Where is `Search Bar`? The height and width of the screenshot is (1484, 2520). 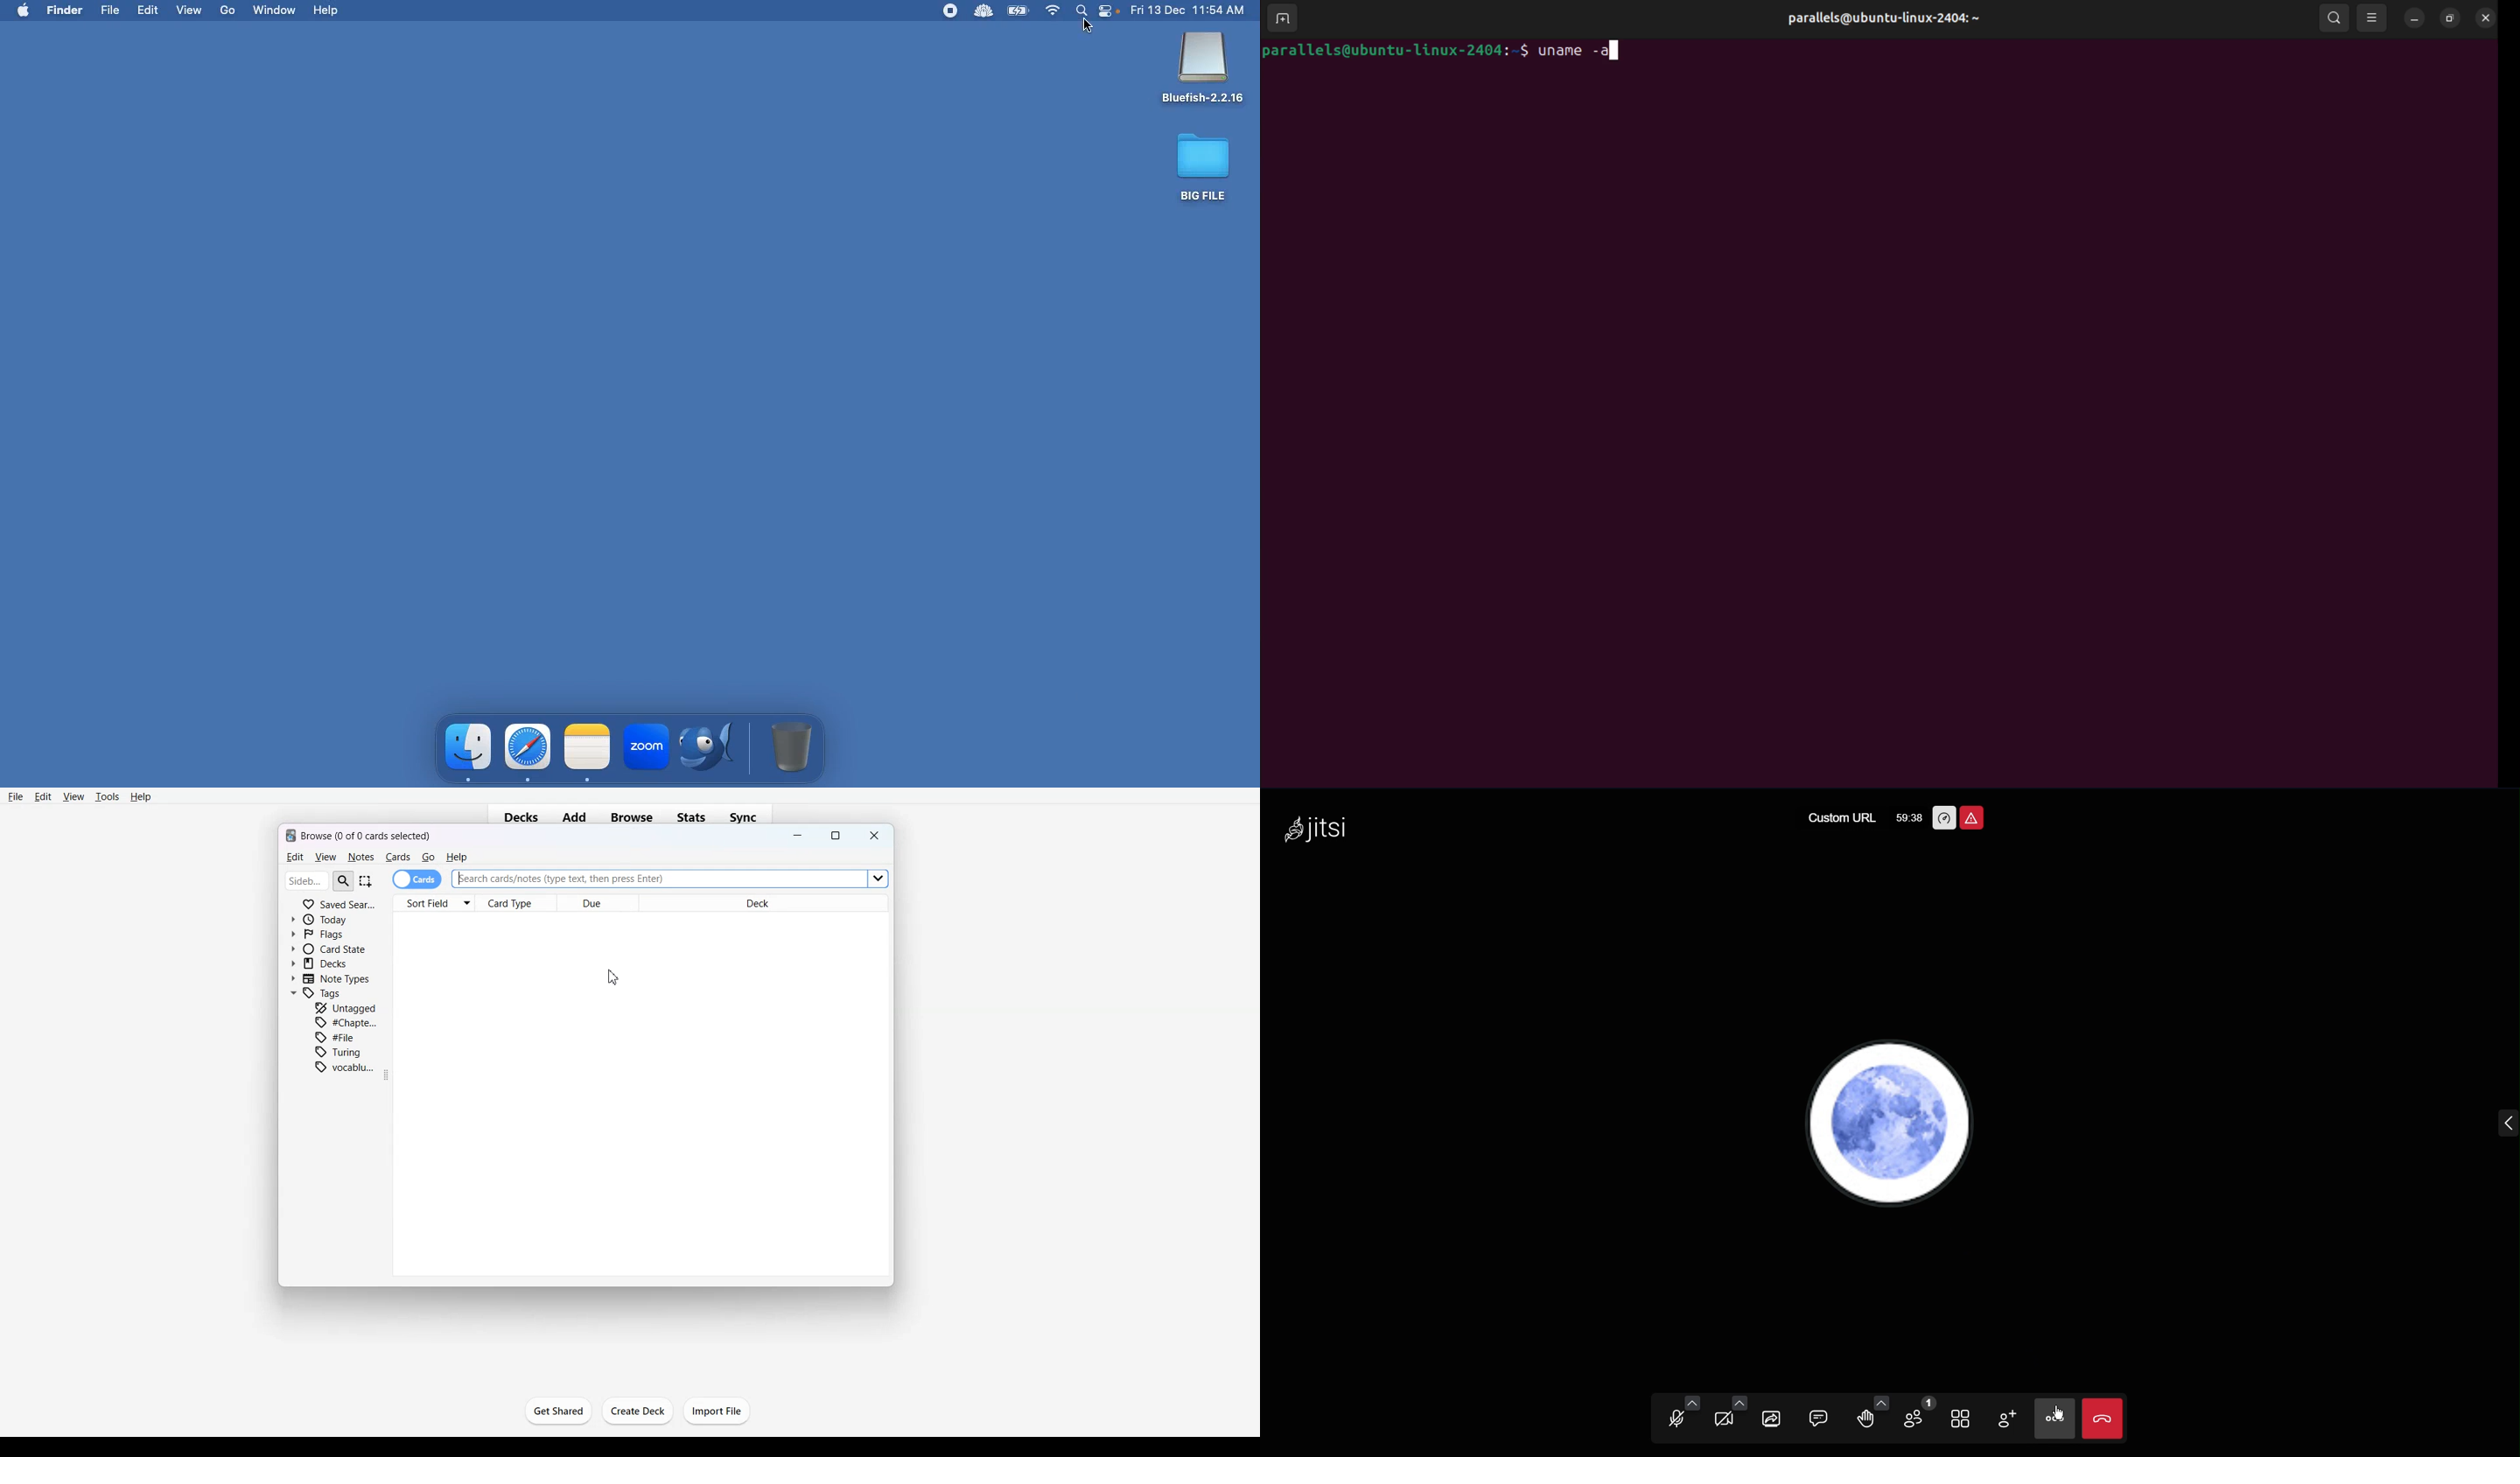 Search Bar is located at coordinates (669, 879).